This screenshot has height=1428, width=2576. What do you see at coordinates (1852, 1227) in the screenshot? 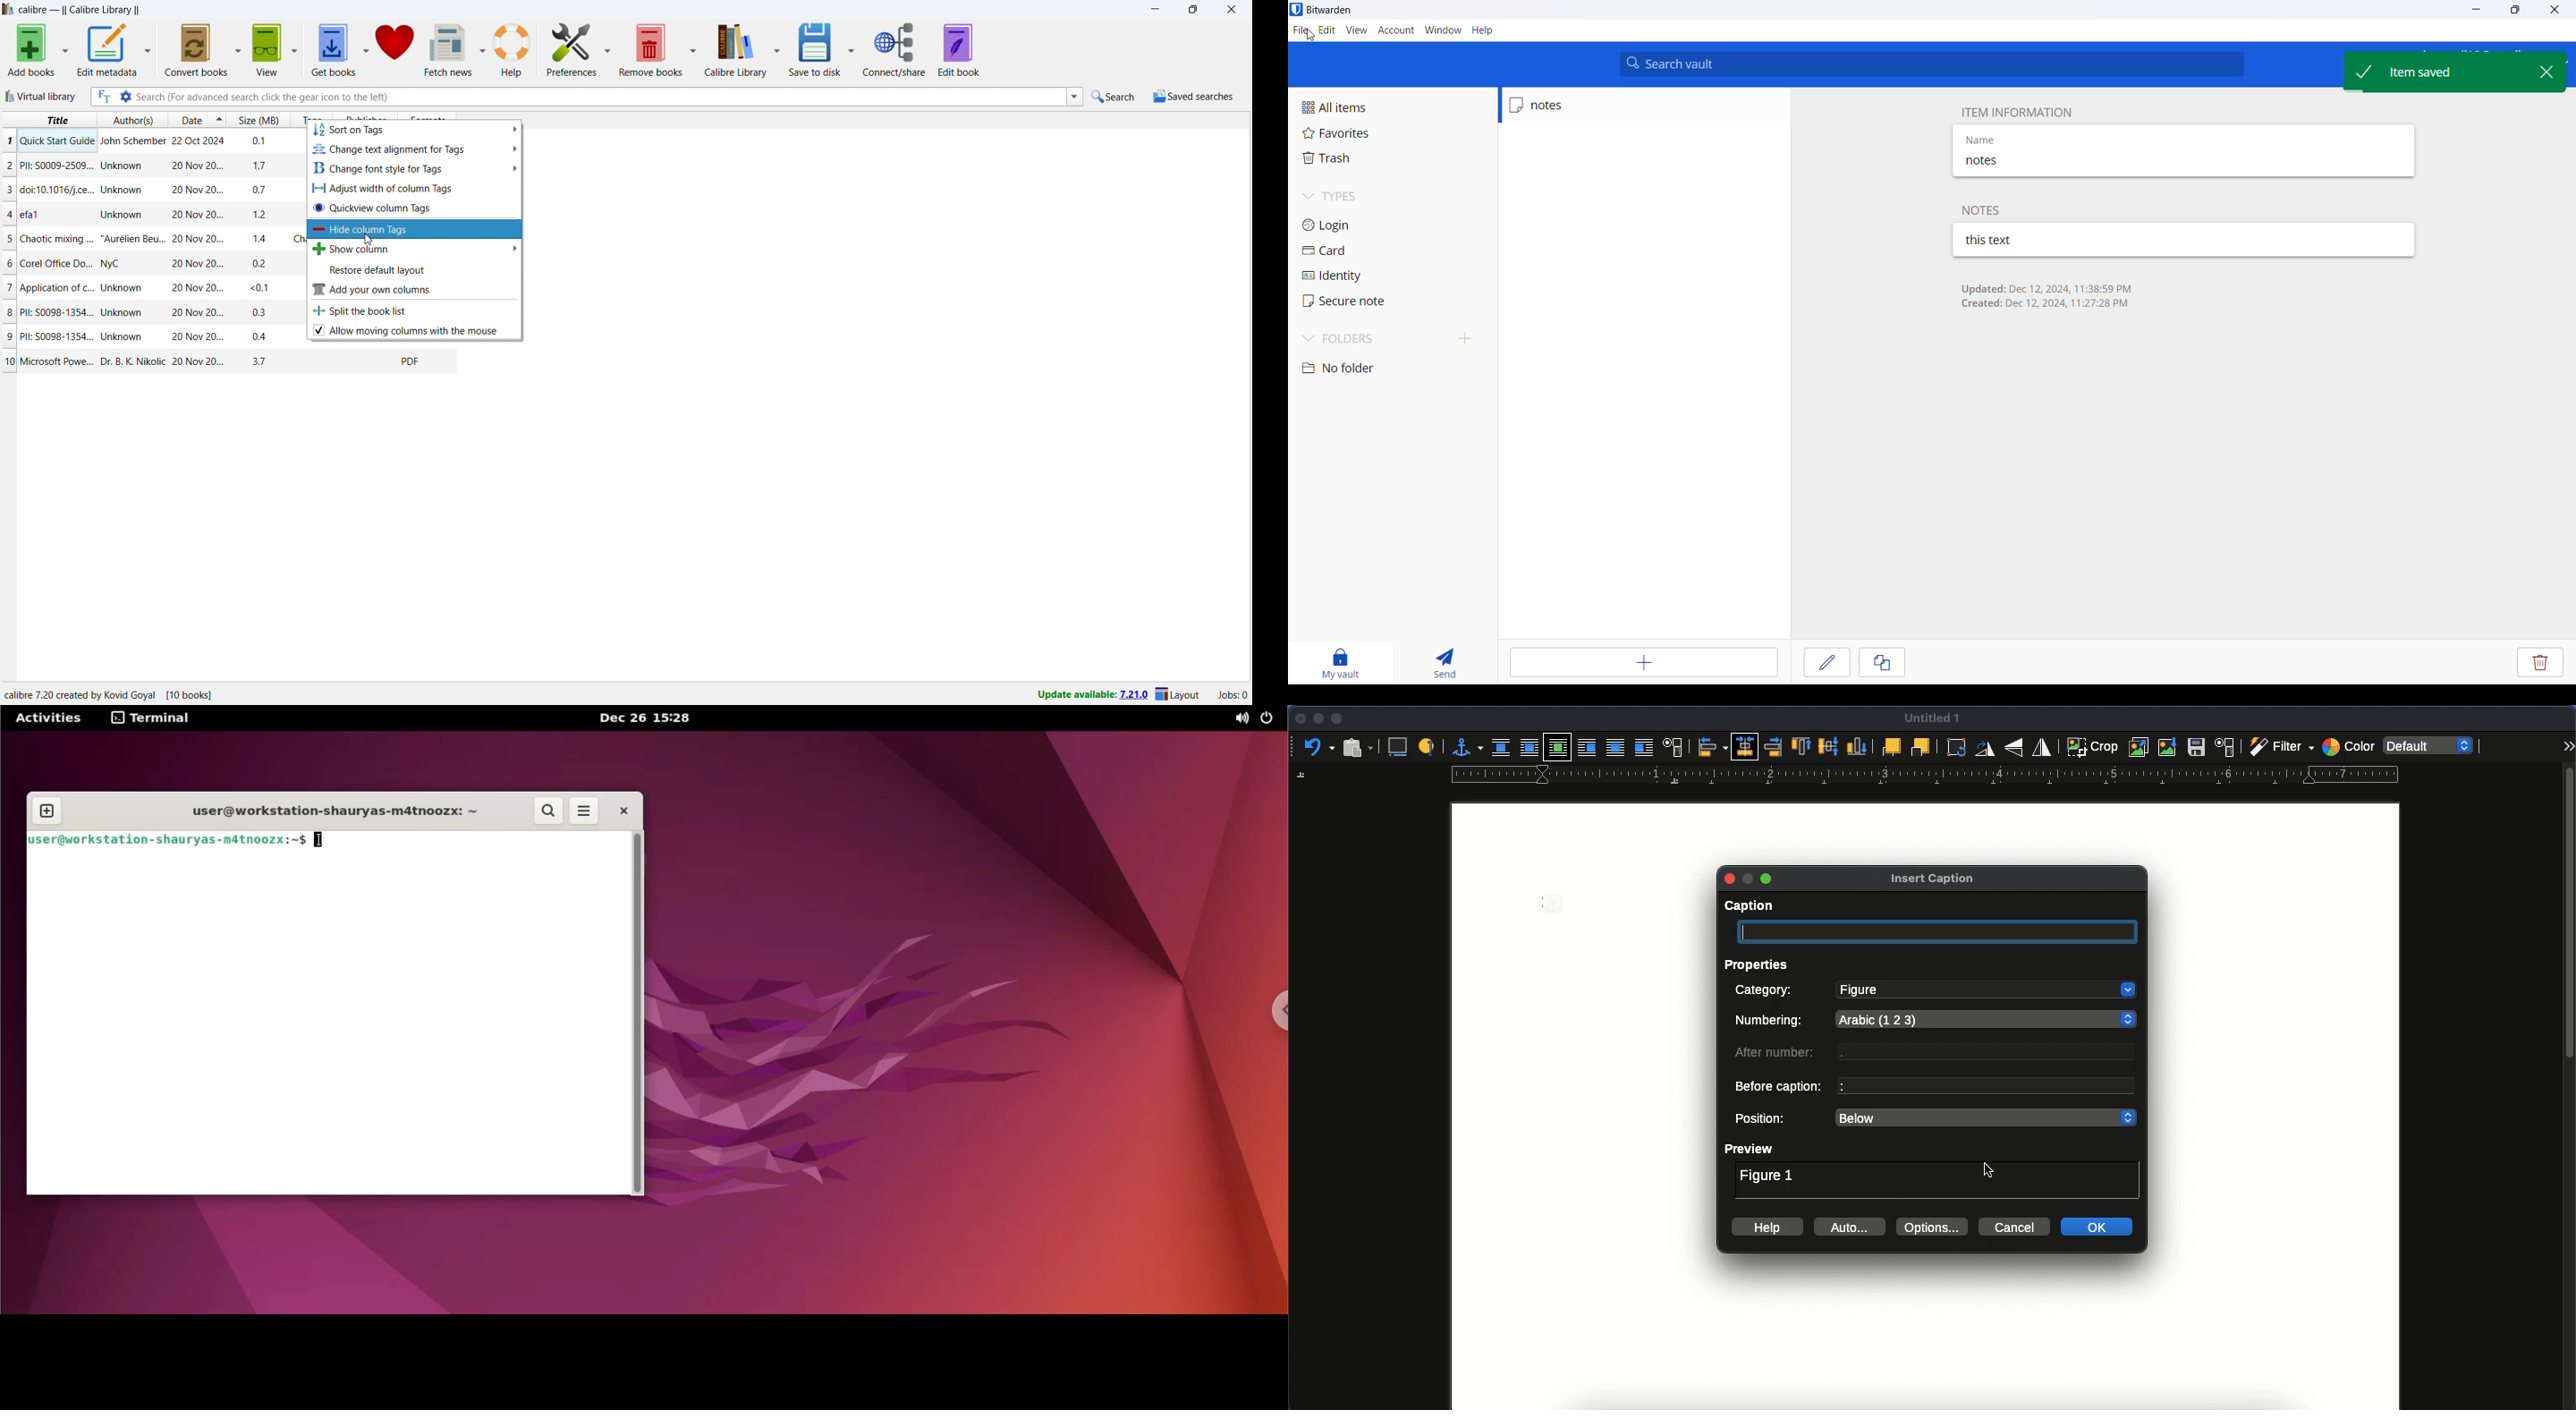
I see `auto` at bounding box center [1852, 1227].